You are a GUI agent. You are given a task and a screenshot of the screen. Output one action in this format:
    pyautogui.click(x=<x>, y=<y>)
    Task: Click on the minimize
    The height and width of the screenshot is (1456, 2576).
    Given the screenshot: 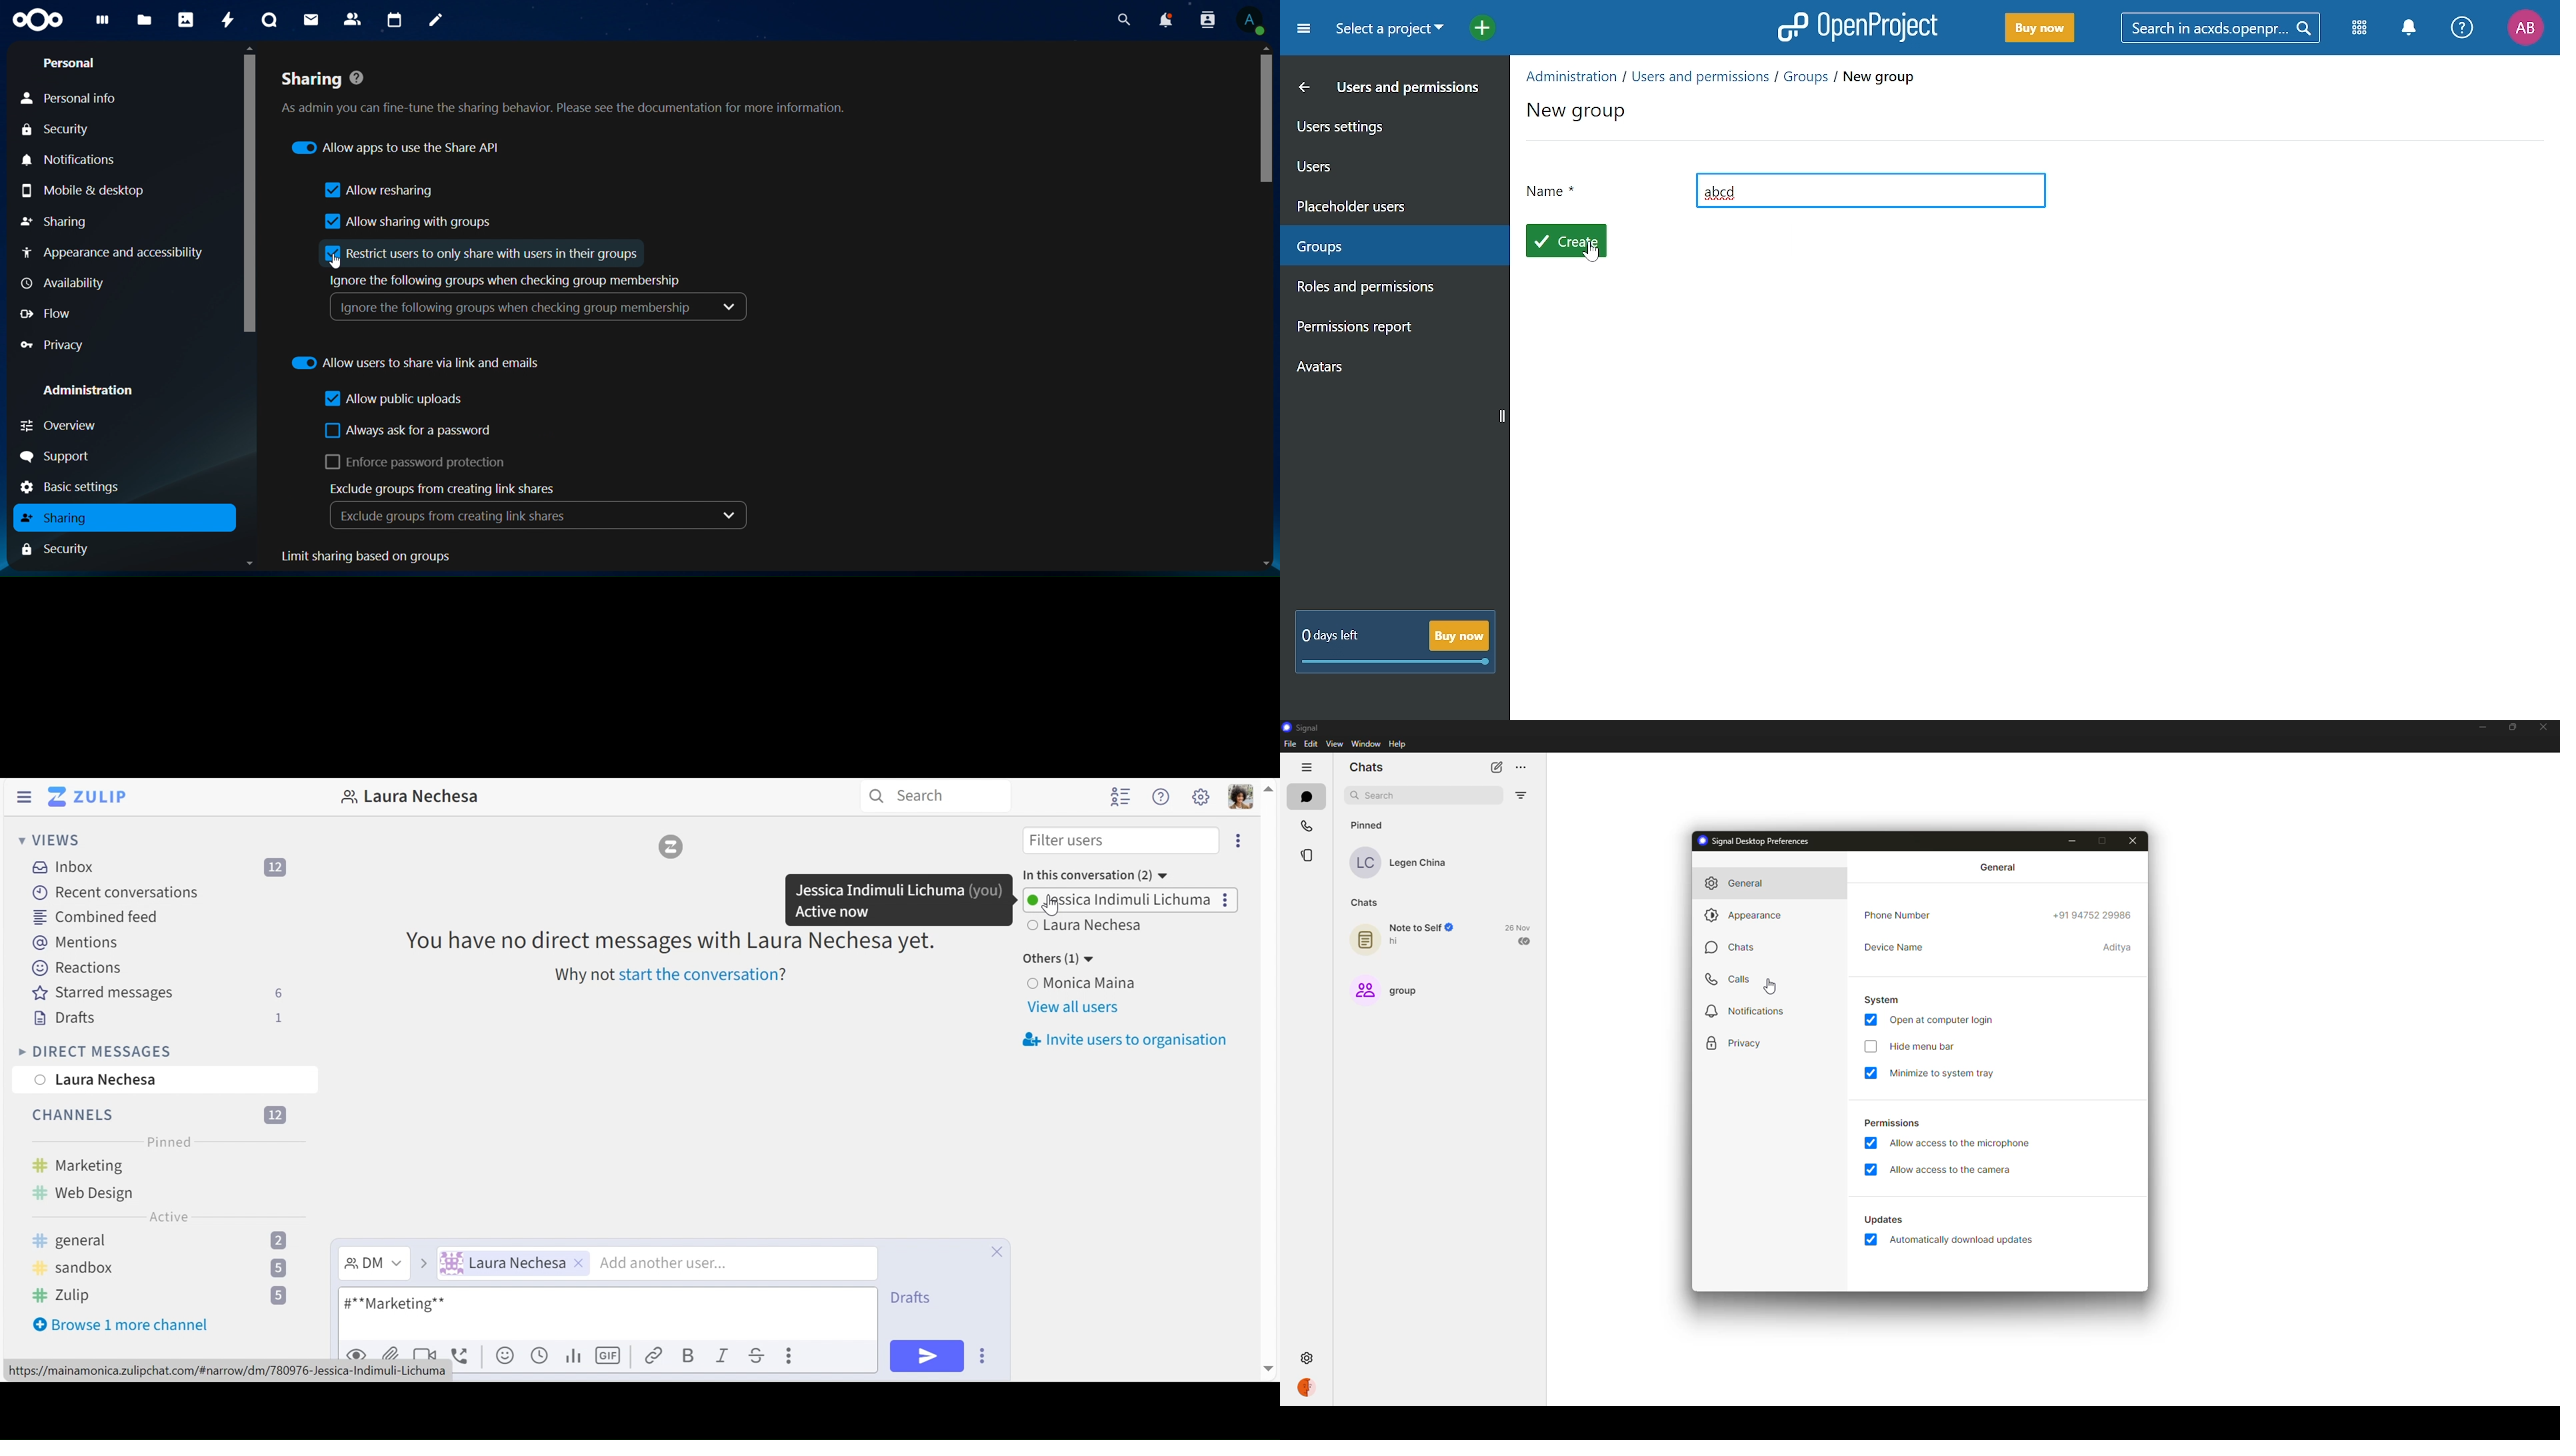 What is the action you would take?
    pyautogui.click(x=2070, y=841)
    